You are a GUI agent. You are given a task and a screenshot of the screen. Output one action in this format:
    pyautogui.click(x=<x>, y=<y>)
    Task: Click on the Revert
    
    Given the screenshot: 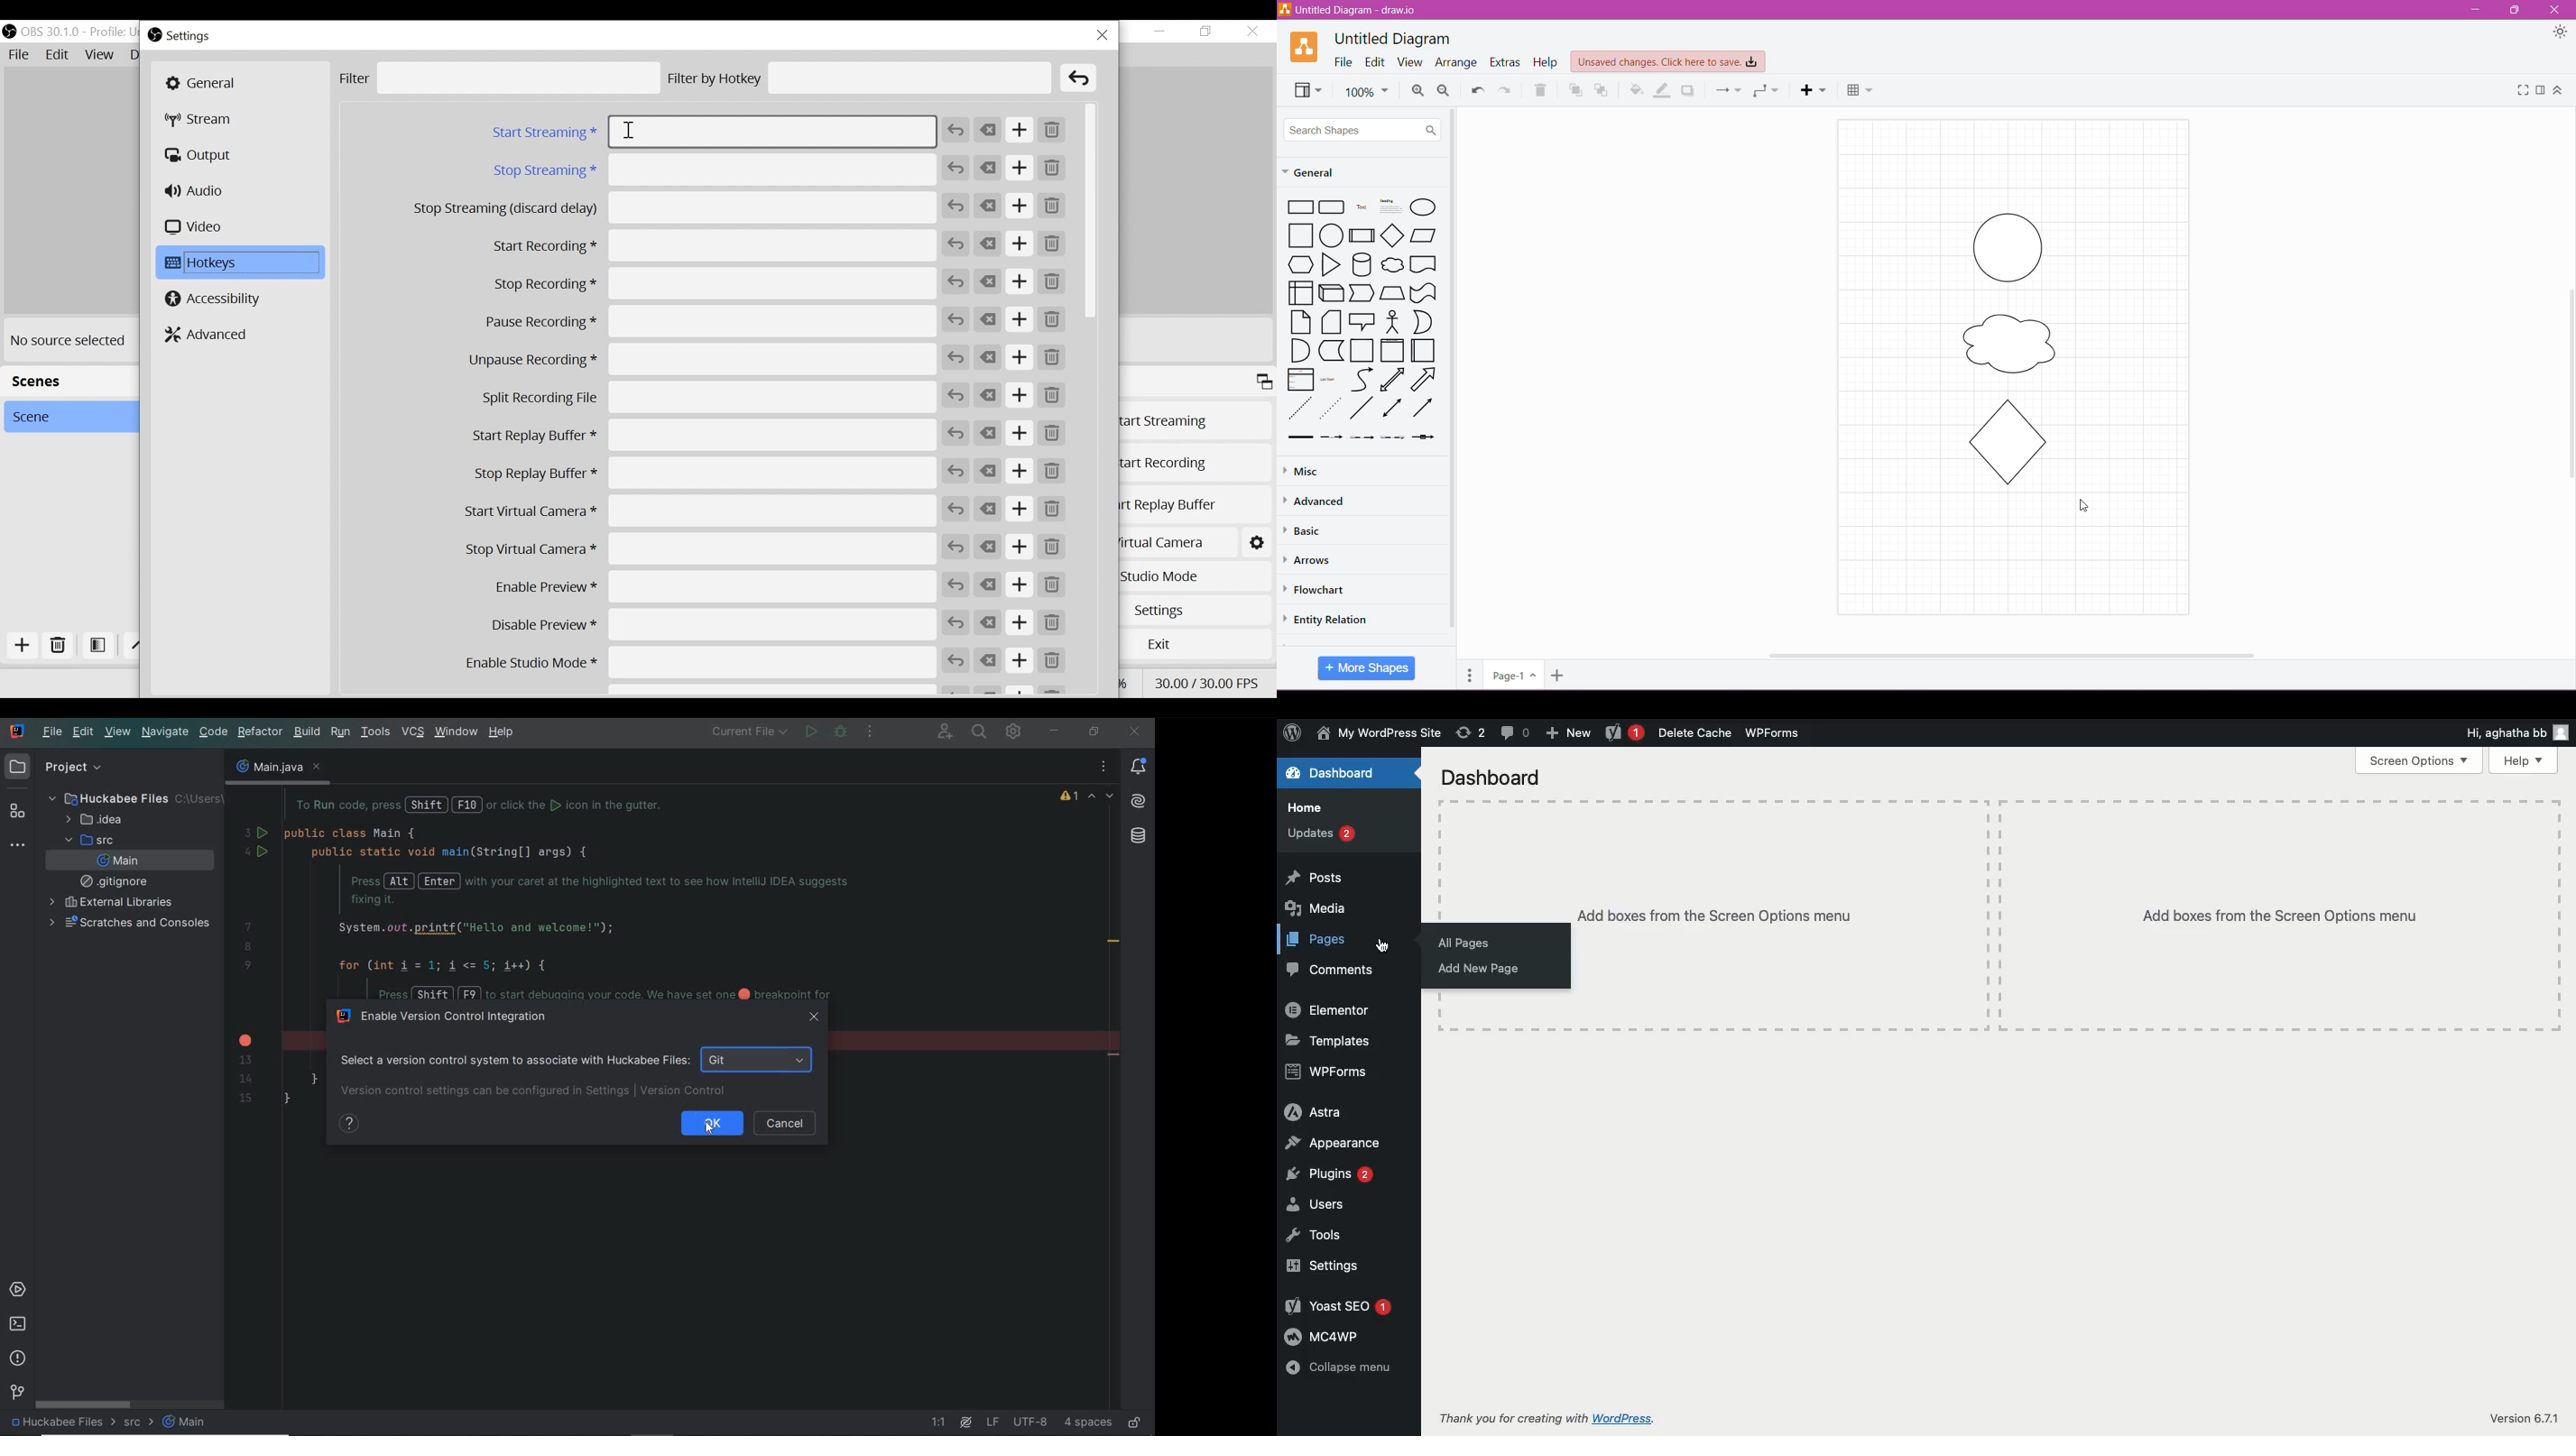 What is the action you would take?
    pyautogui.click(x=956, y=206)
    